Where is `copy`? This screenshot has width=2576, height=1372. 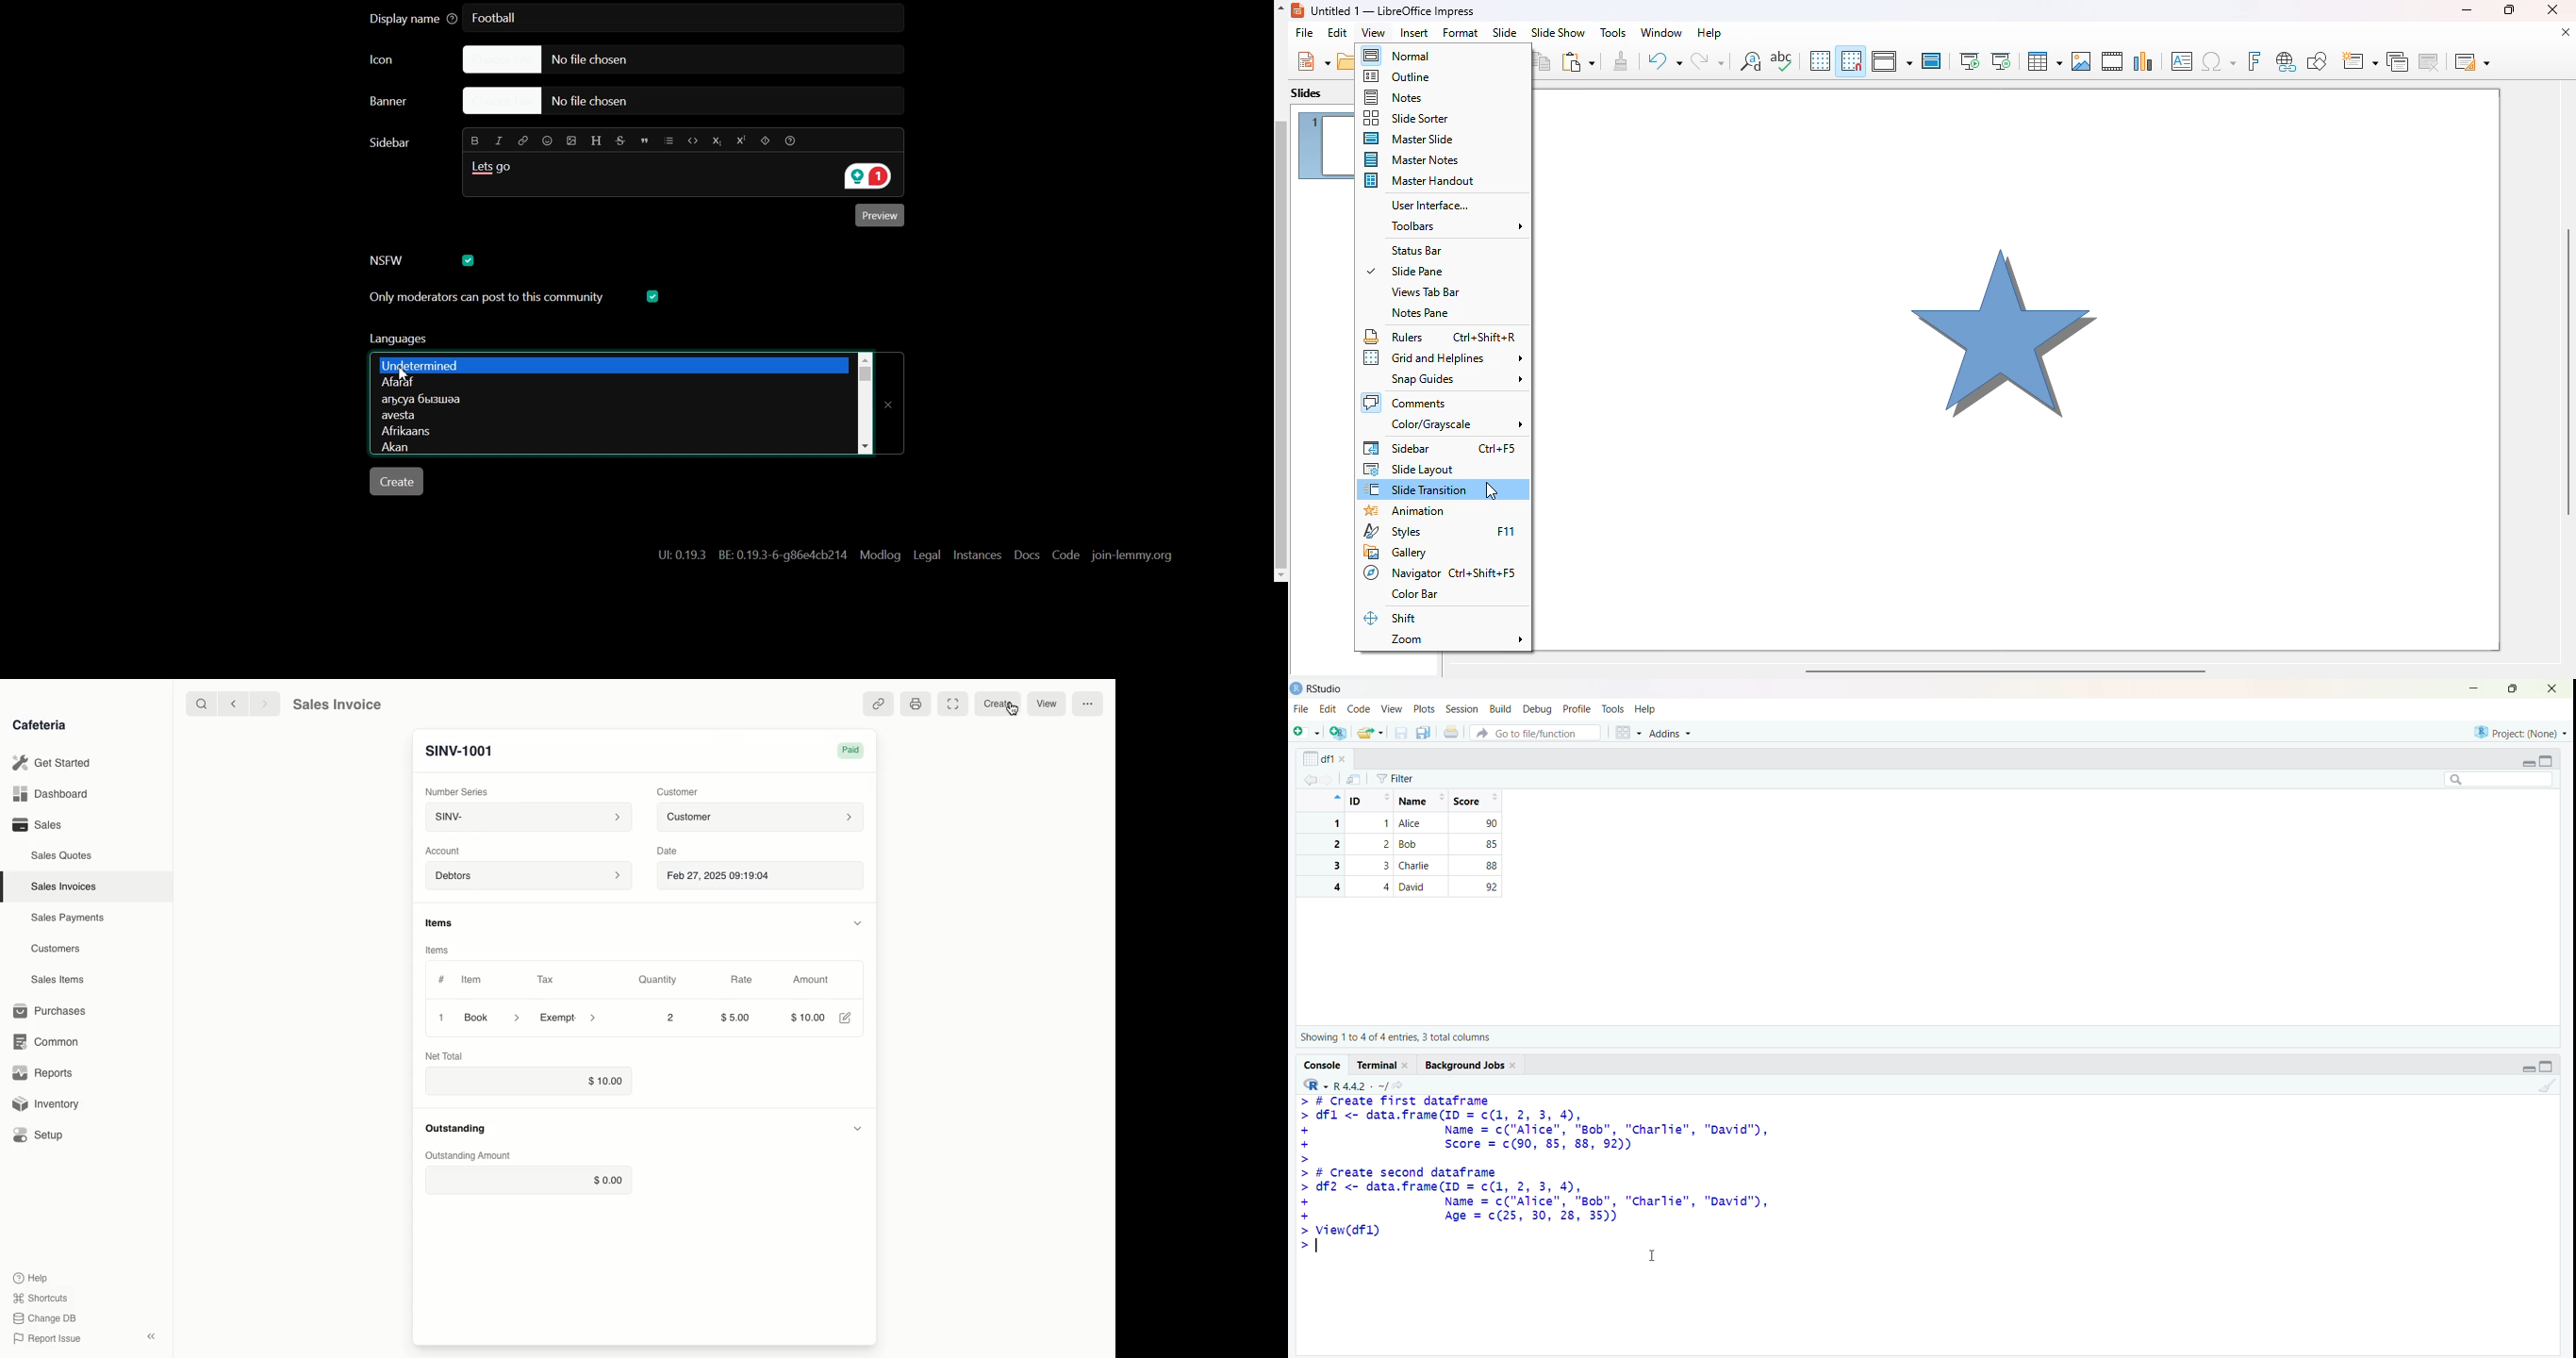 copy is located at coordinates (1423, 733).